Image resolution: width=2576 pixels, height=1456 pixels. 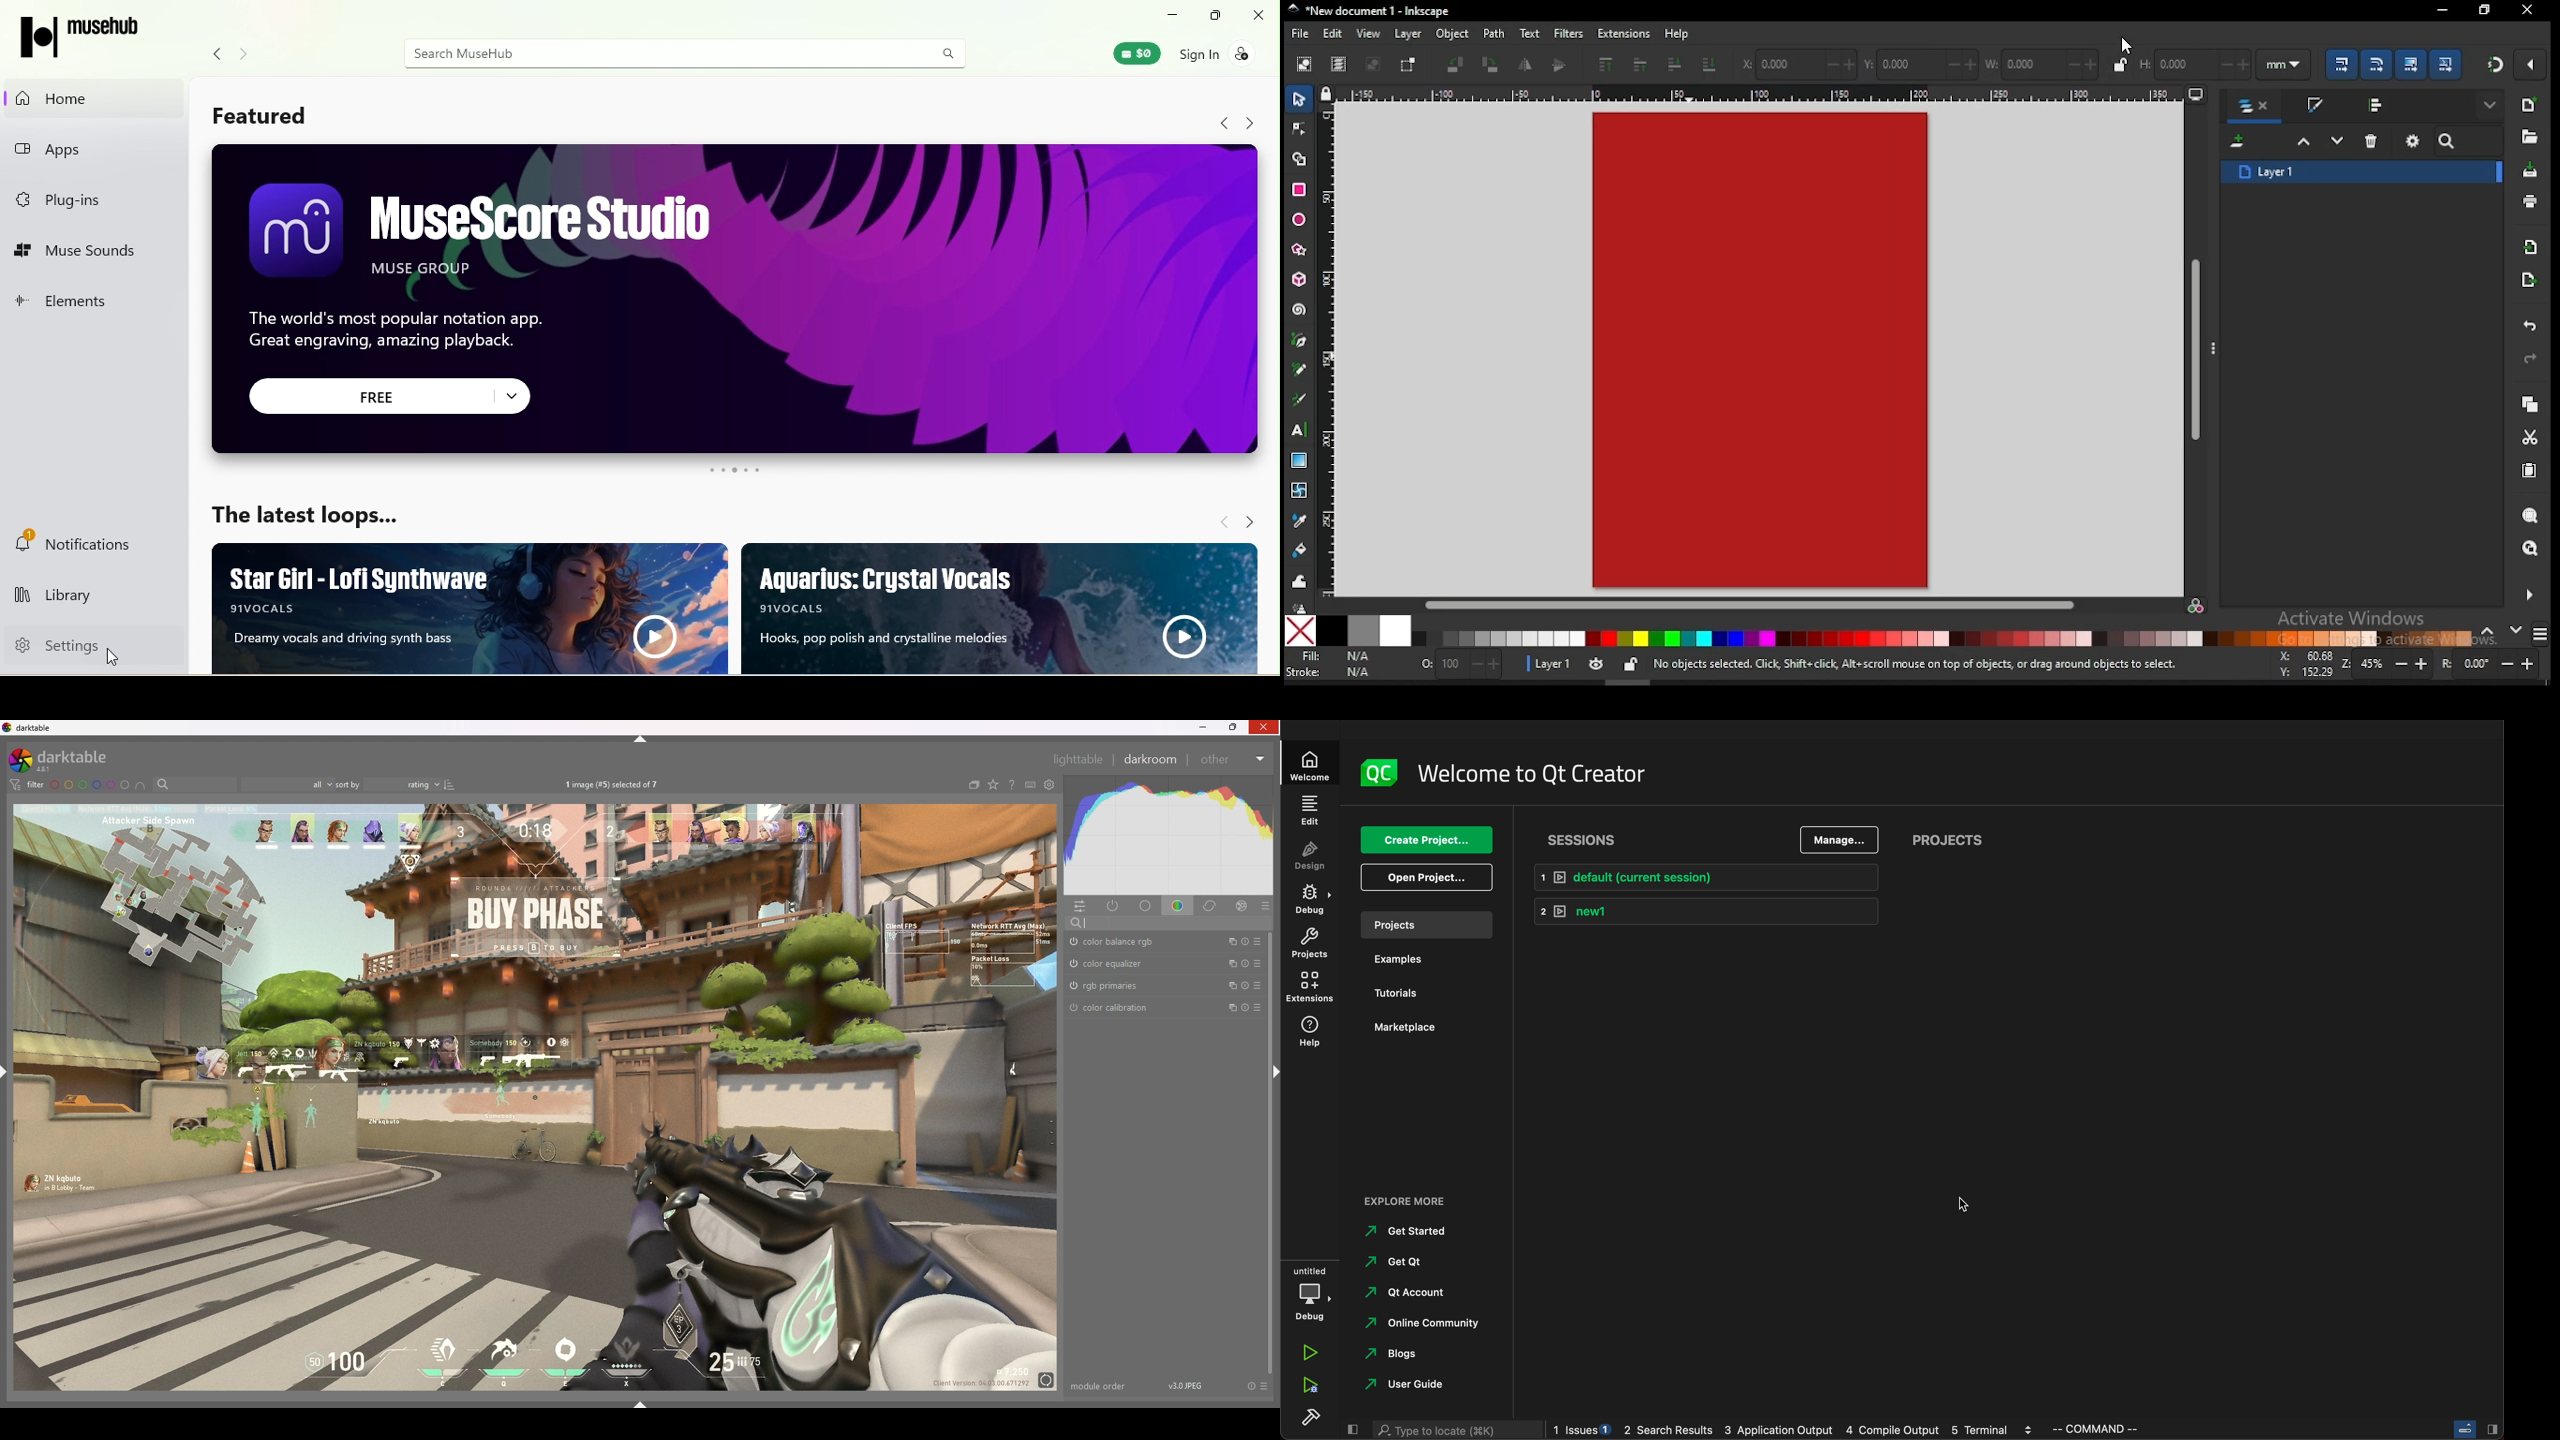 I want to click on welcome, so click(x=1535, y=774).